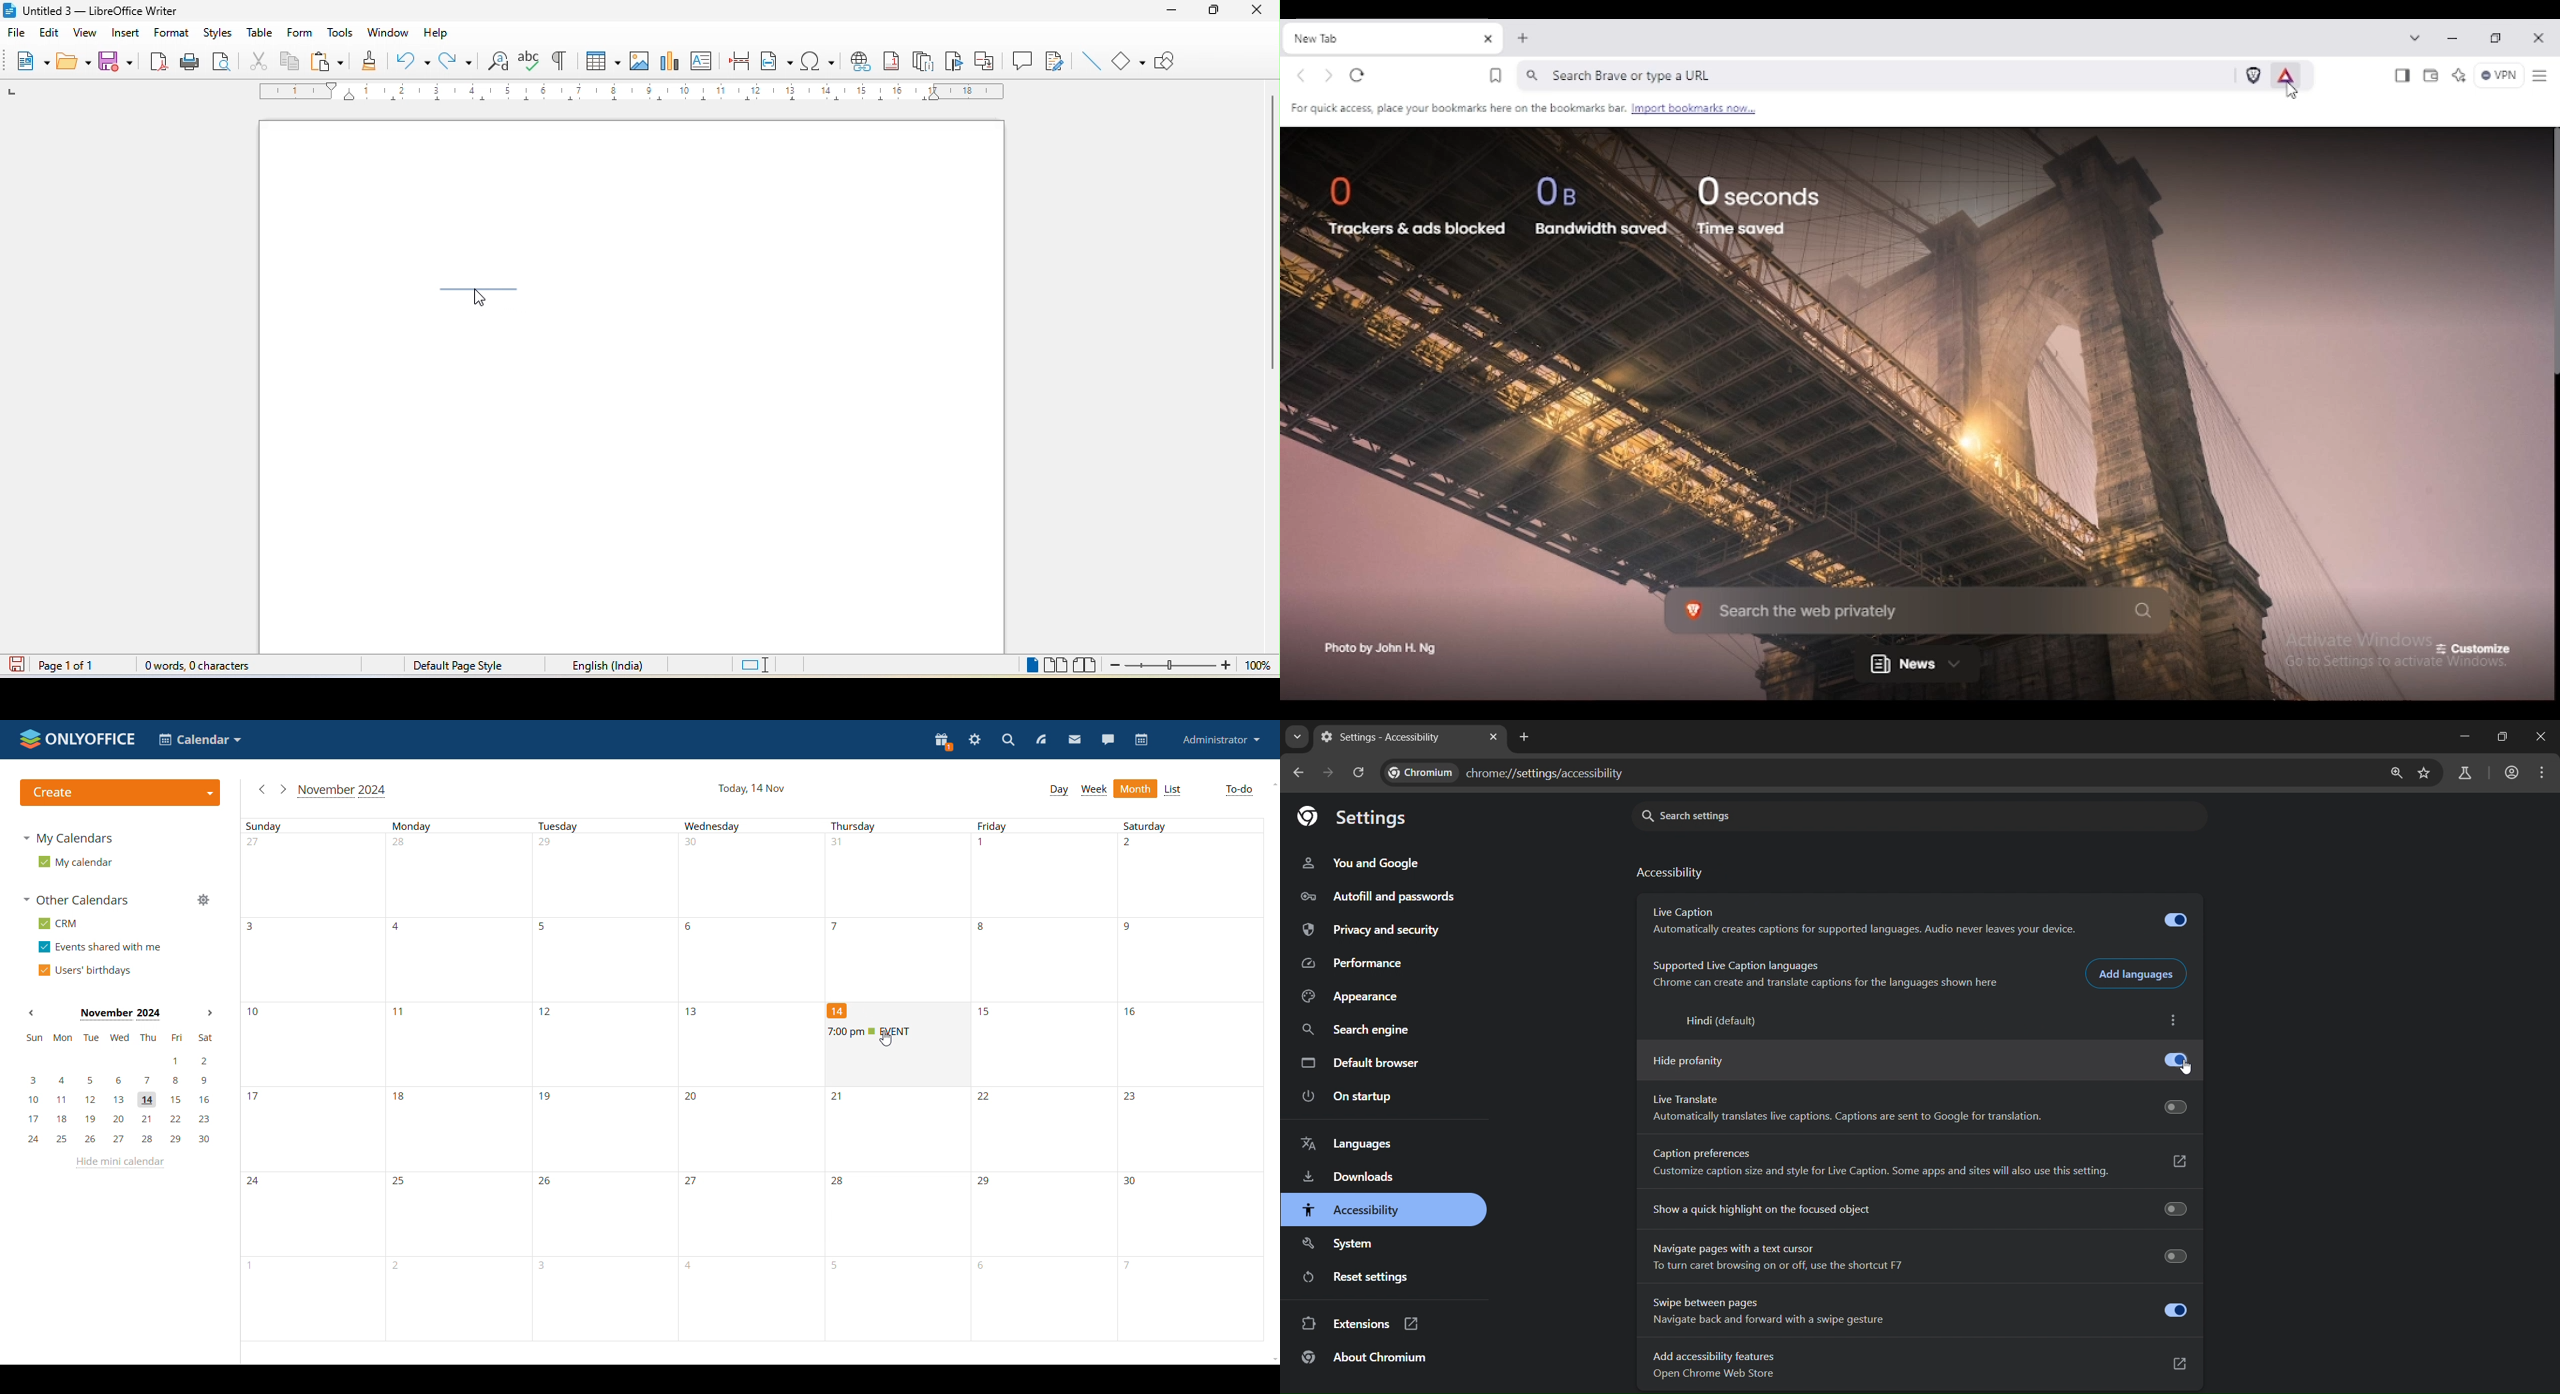 The image size is (2576, 1400). I want to click on undo, so click(411, 58).